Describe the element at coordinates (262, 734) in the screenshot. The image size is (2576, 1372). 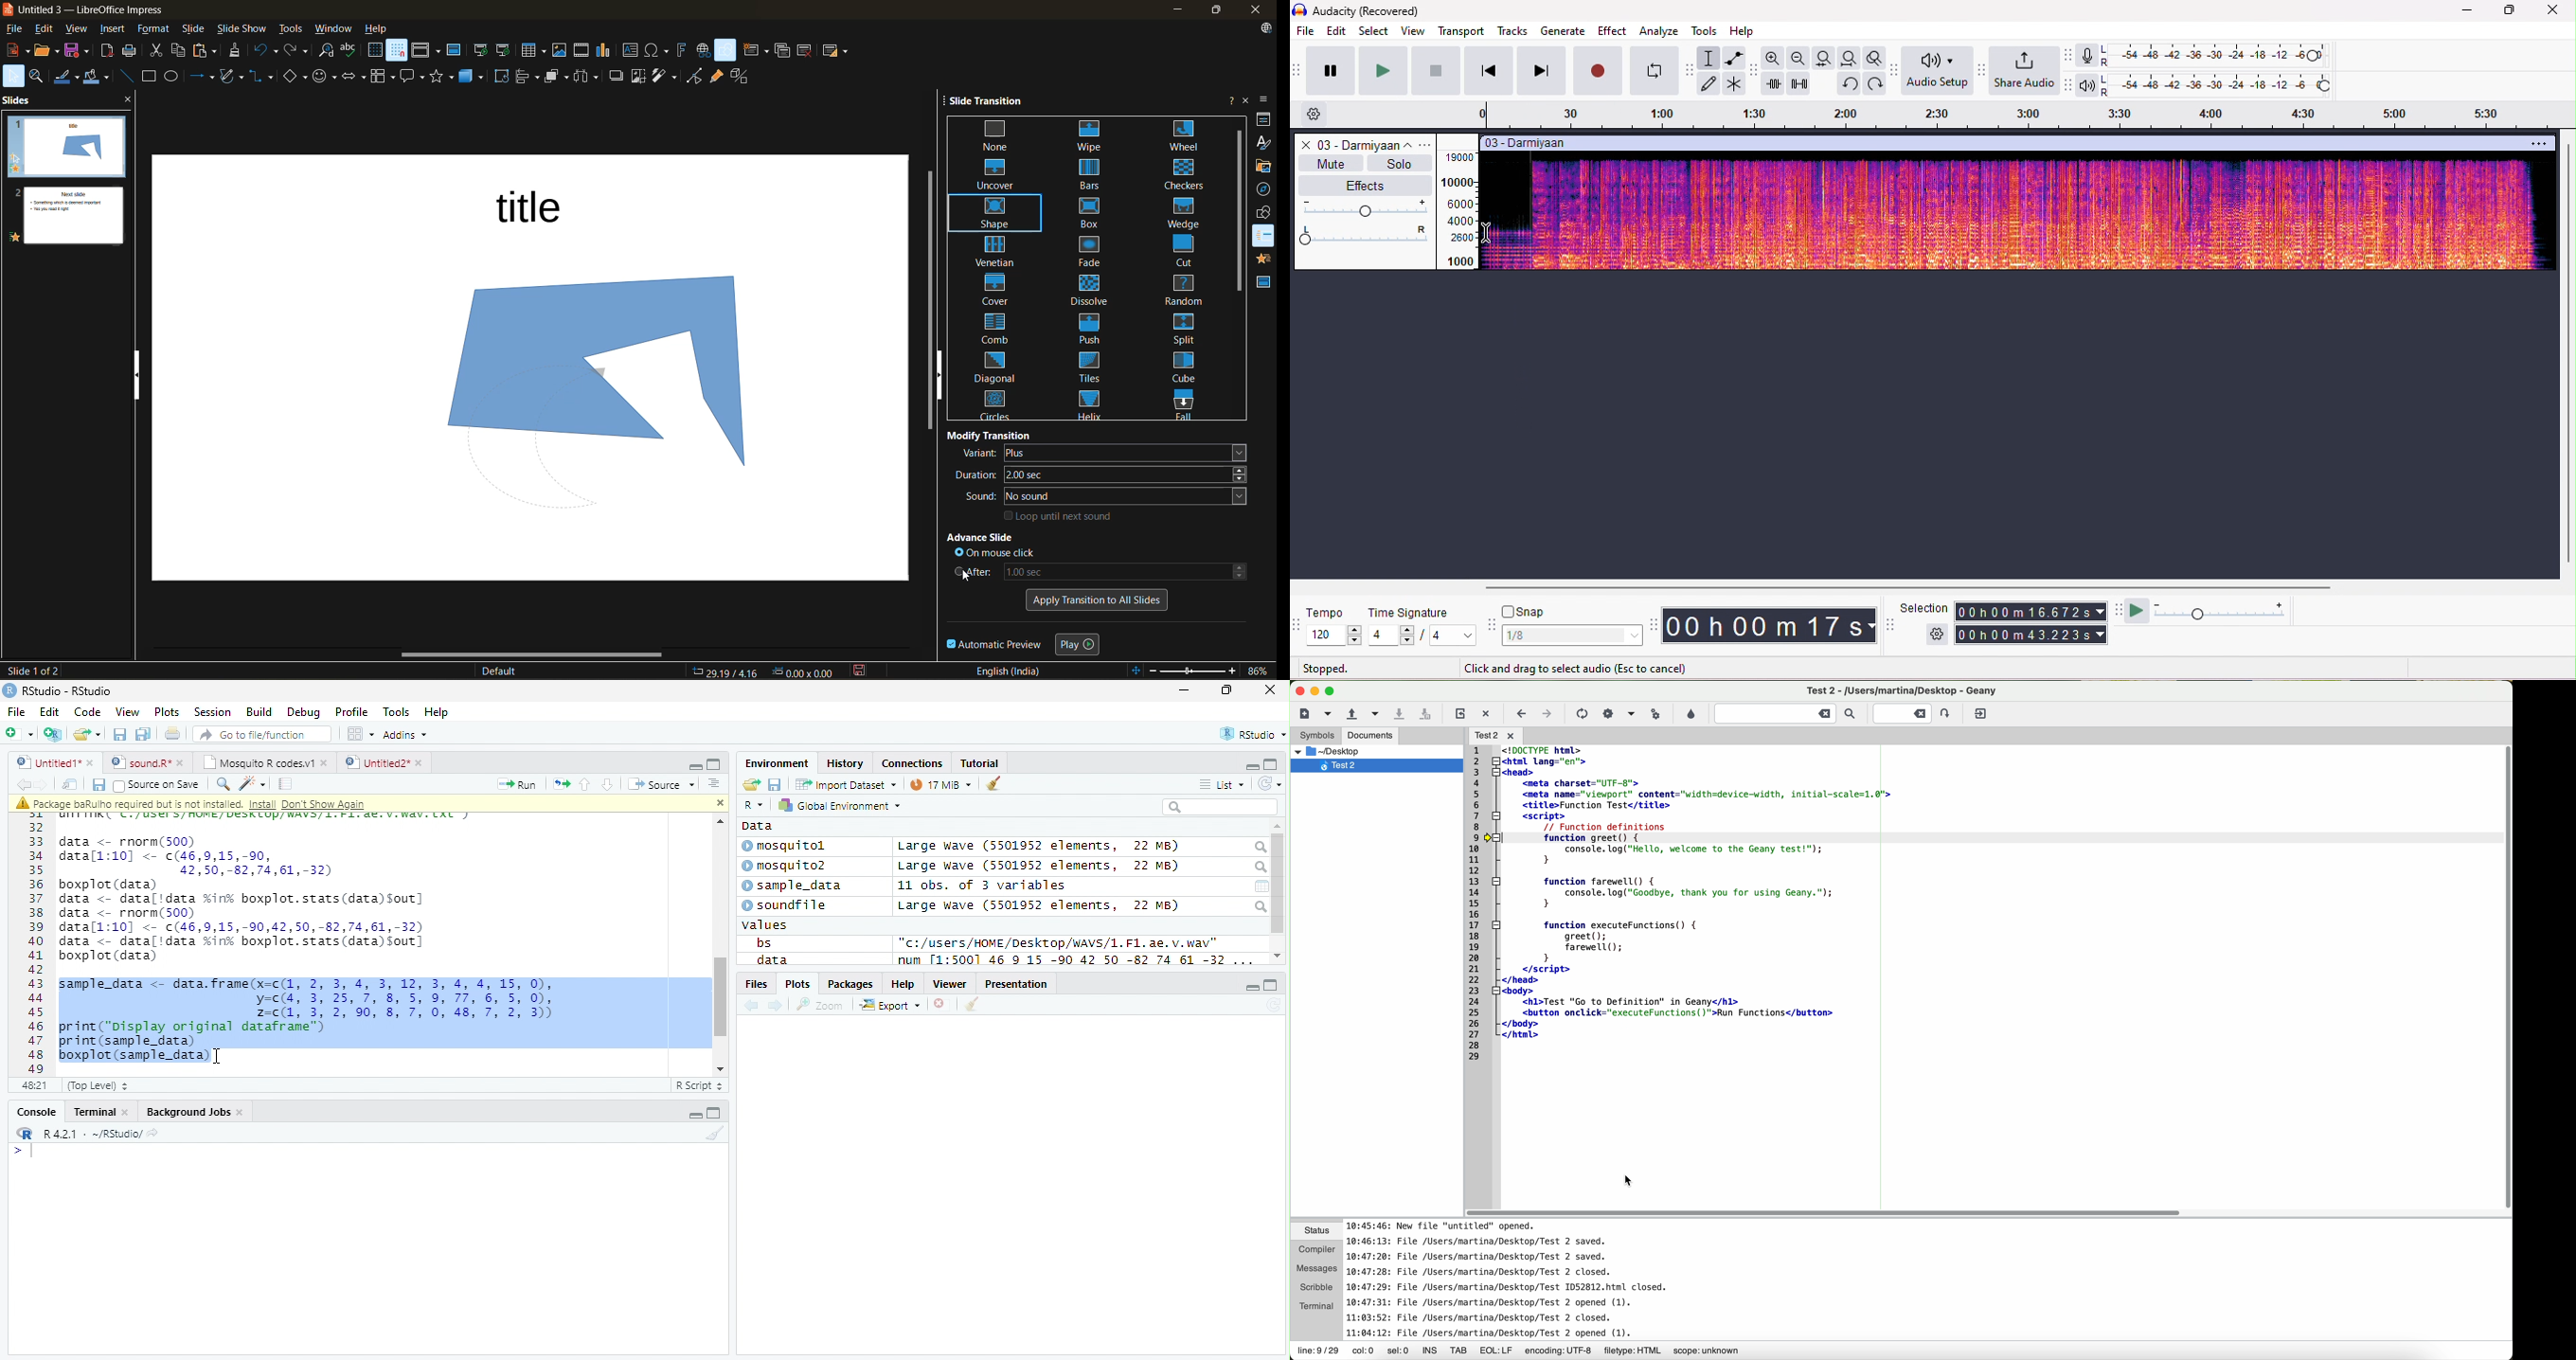
I see `Go to fie/function` at that location.